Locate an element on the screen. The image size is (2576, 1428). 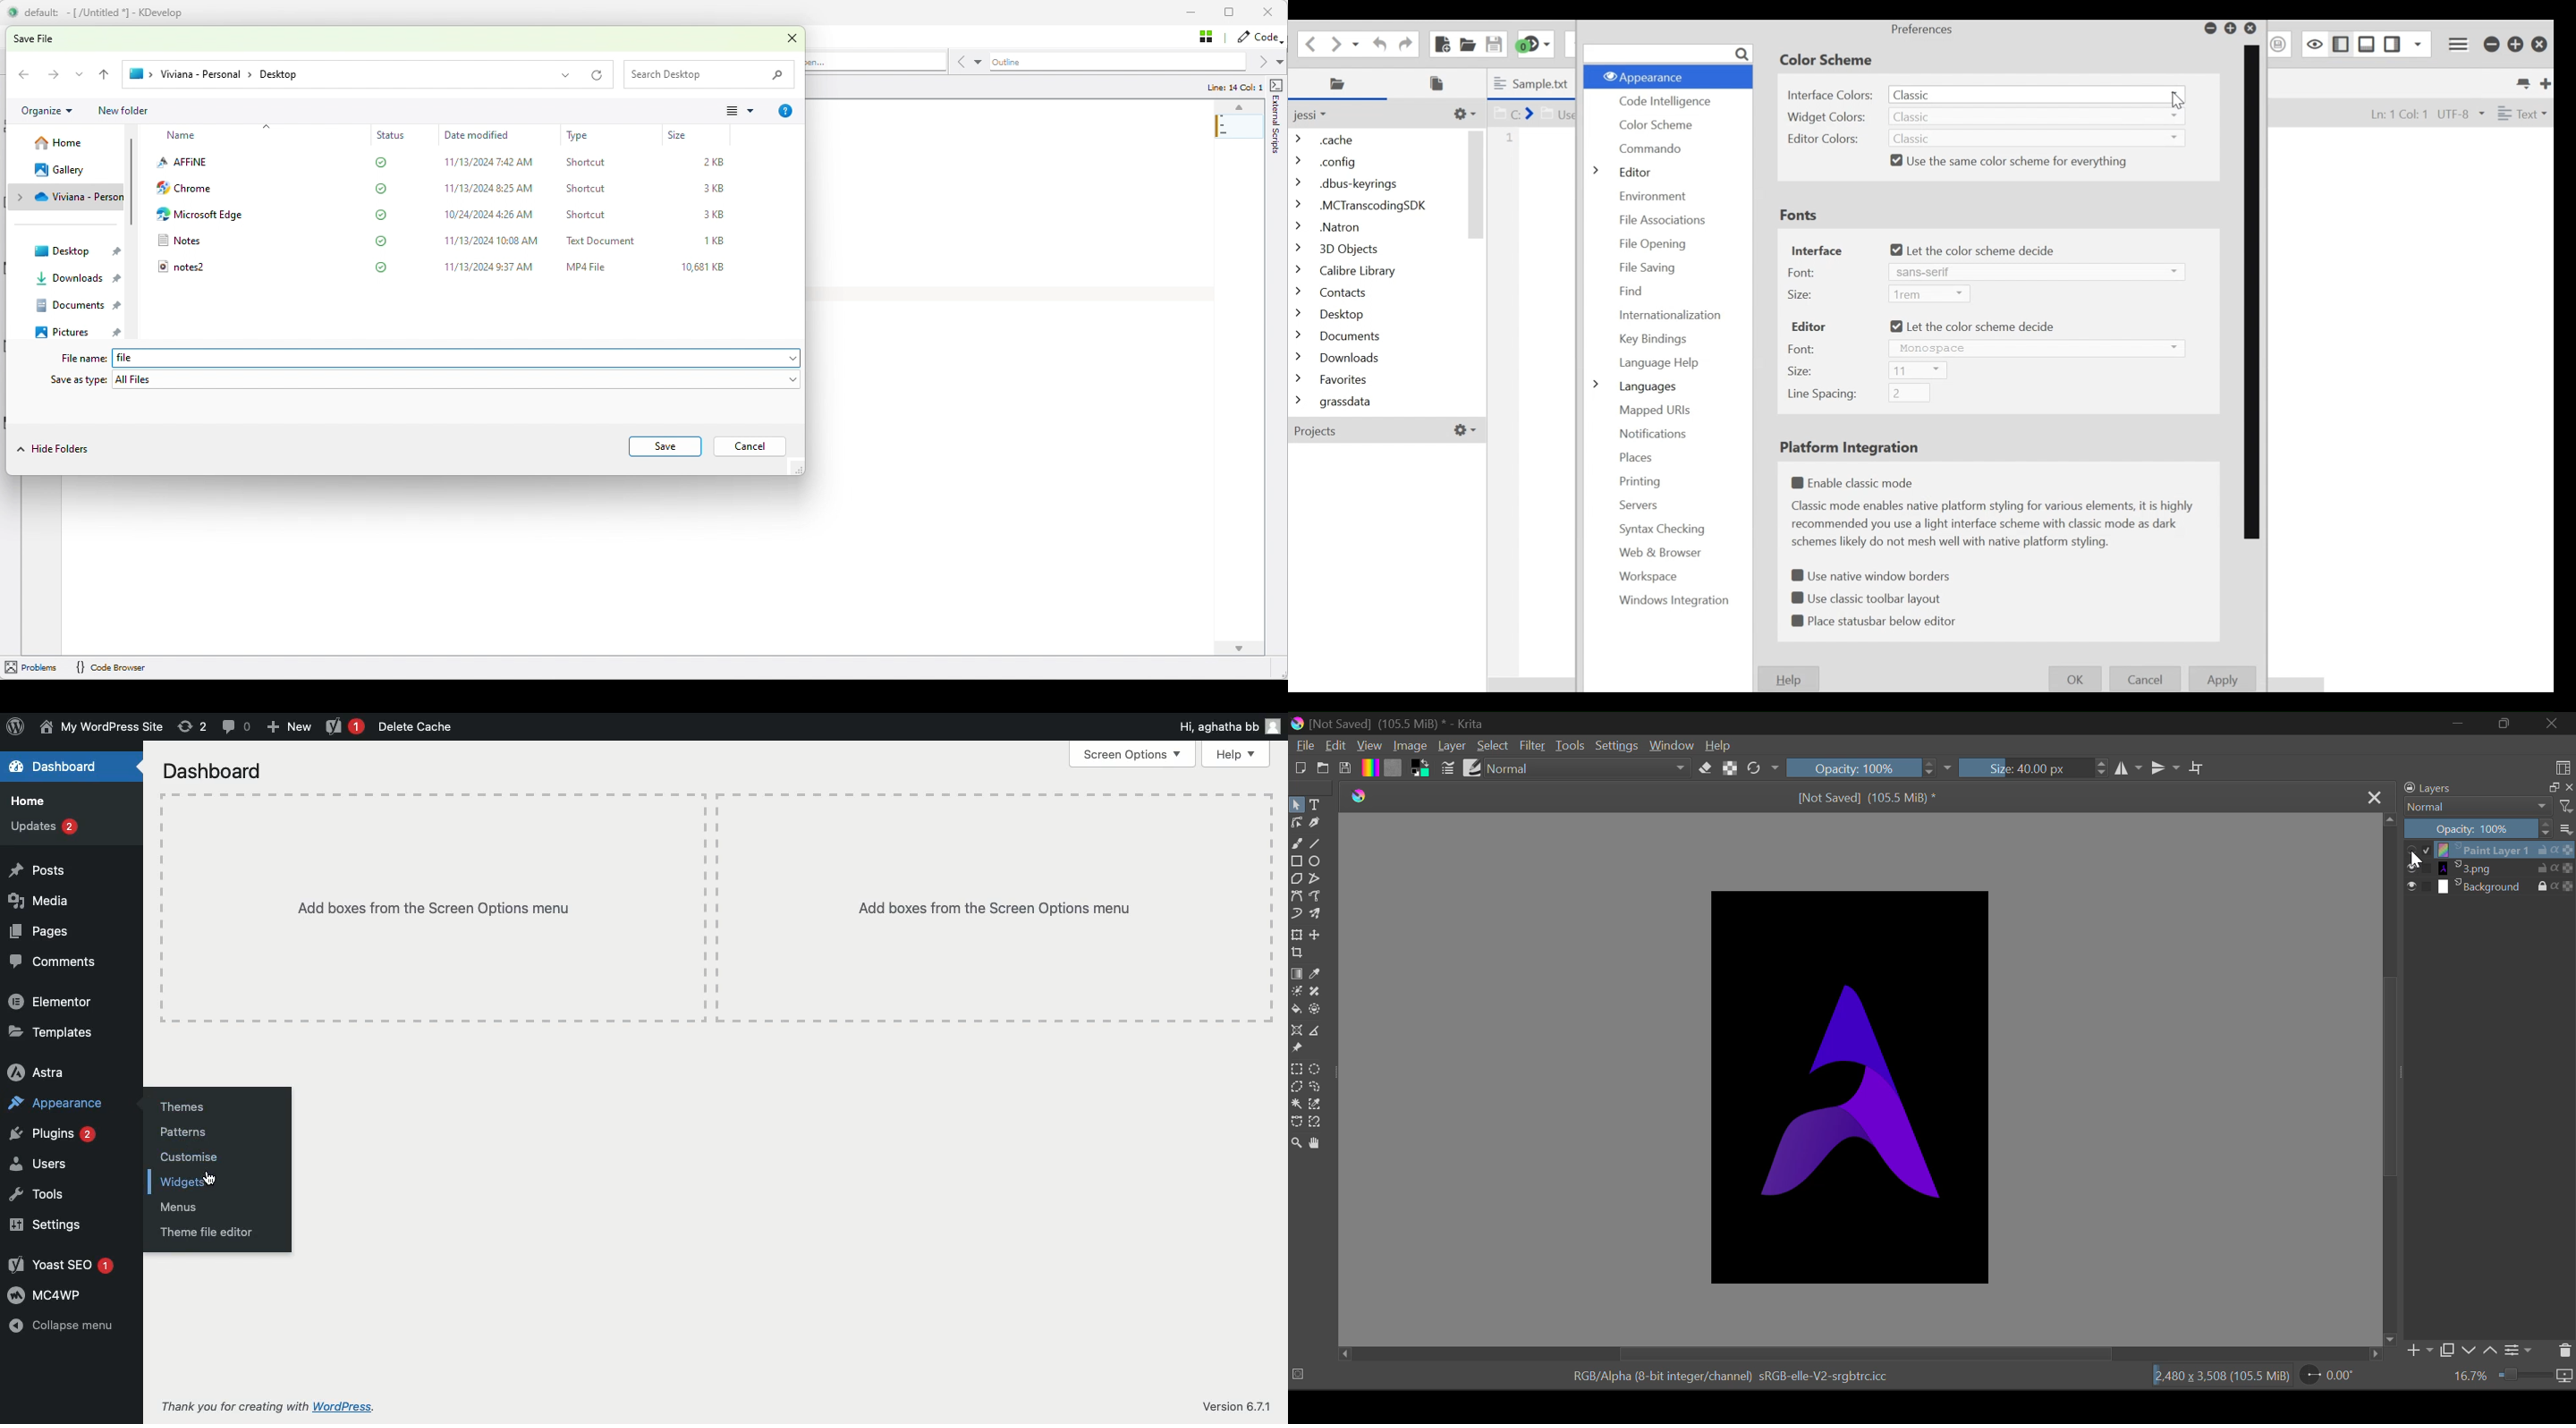
Save is located at coordinates (1346, 770).